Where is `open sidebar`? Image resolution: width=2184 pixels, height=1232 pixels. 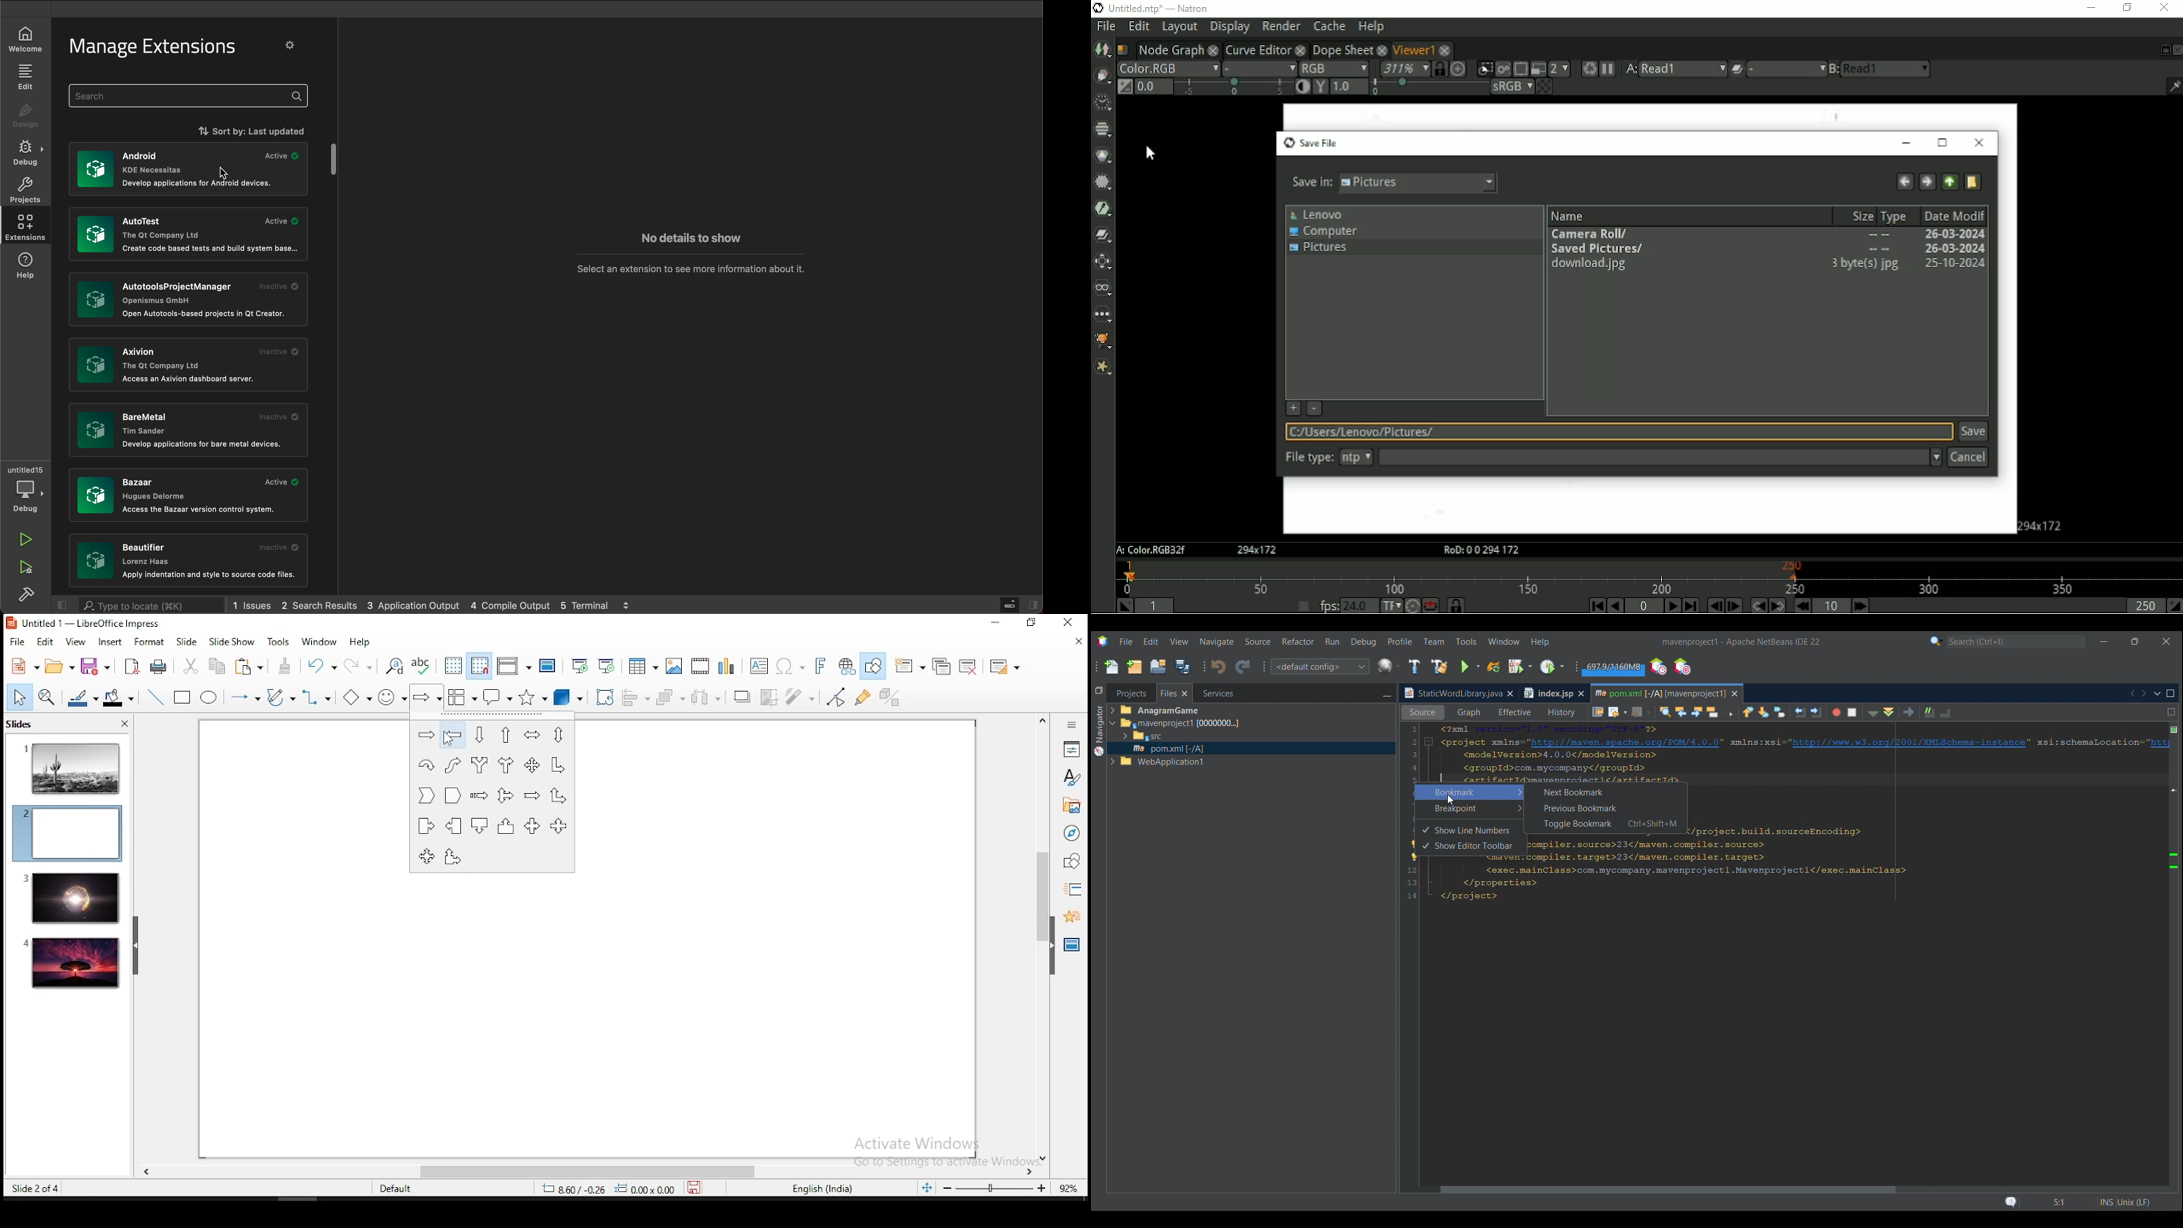 open sidebar is located at coordinates (1032, 605).